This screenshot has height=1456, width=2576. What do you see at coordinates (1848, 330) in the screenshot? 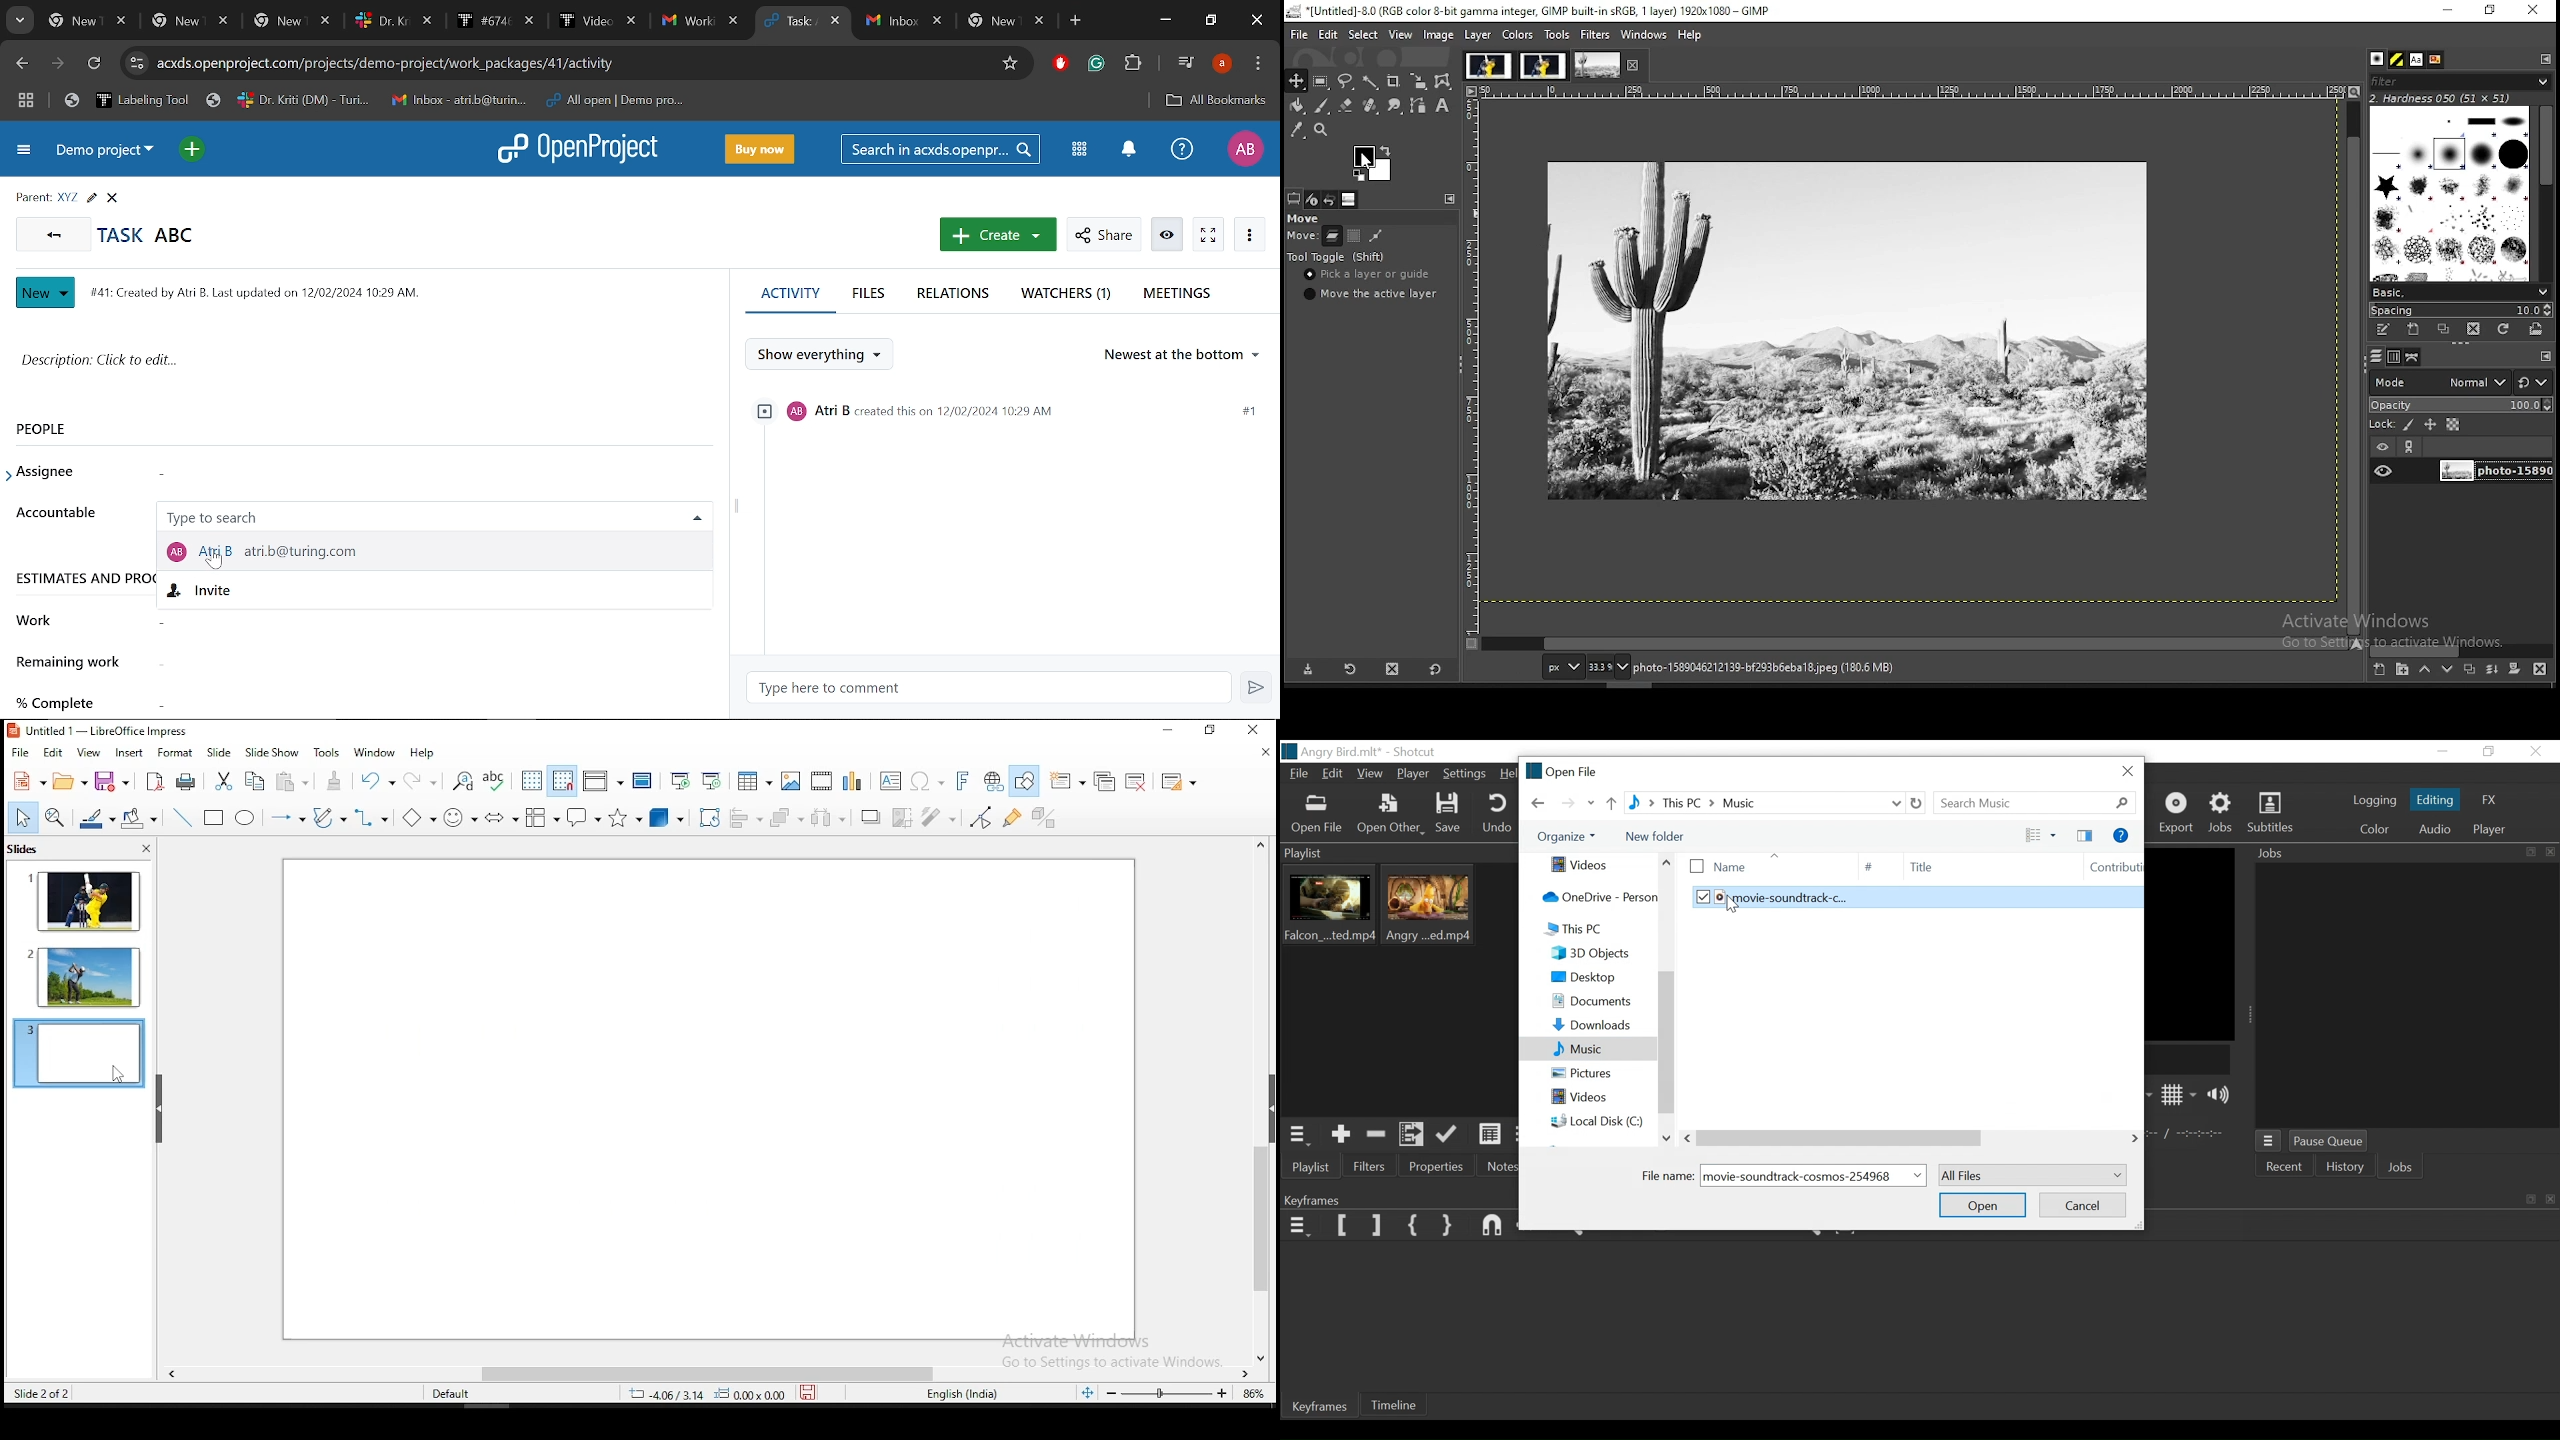
I see `image` at bounding box center [1848, 330].